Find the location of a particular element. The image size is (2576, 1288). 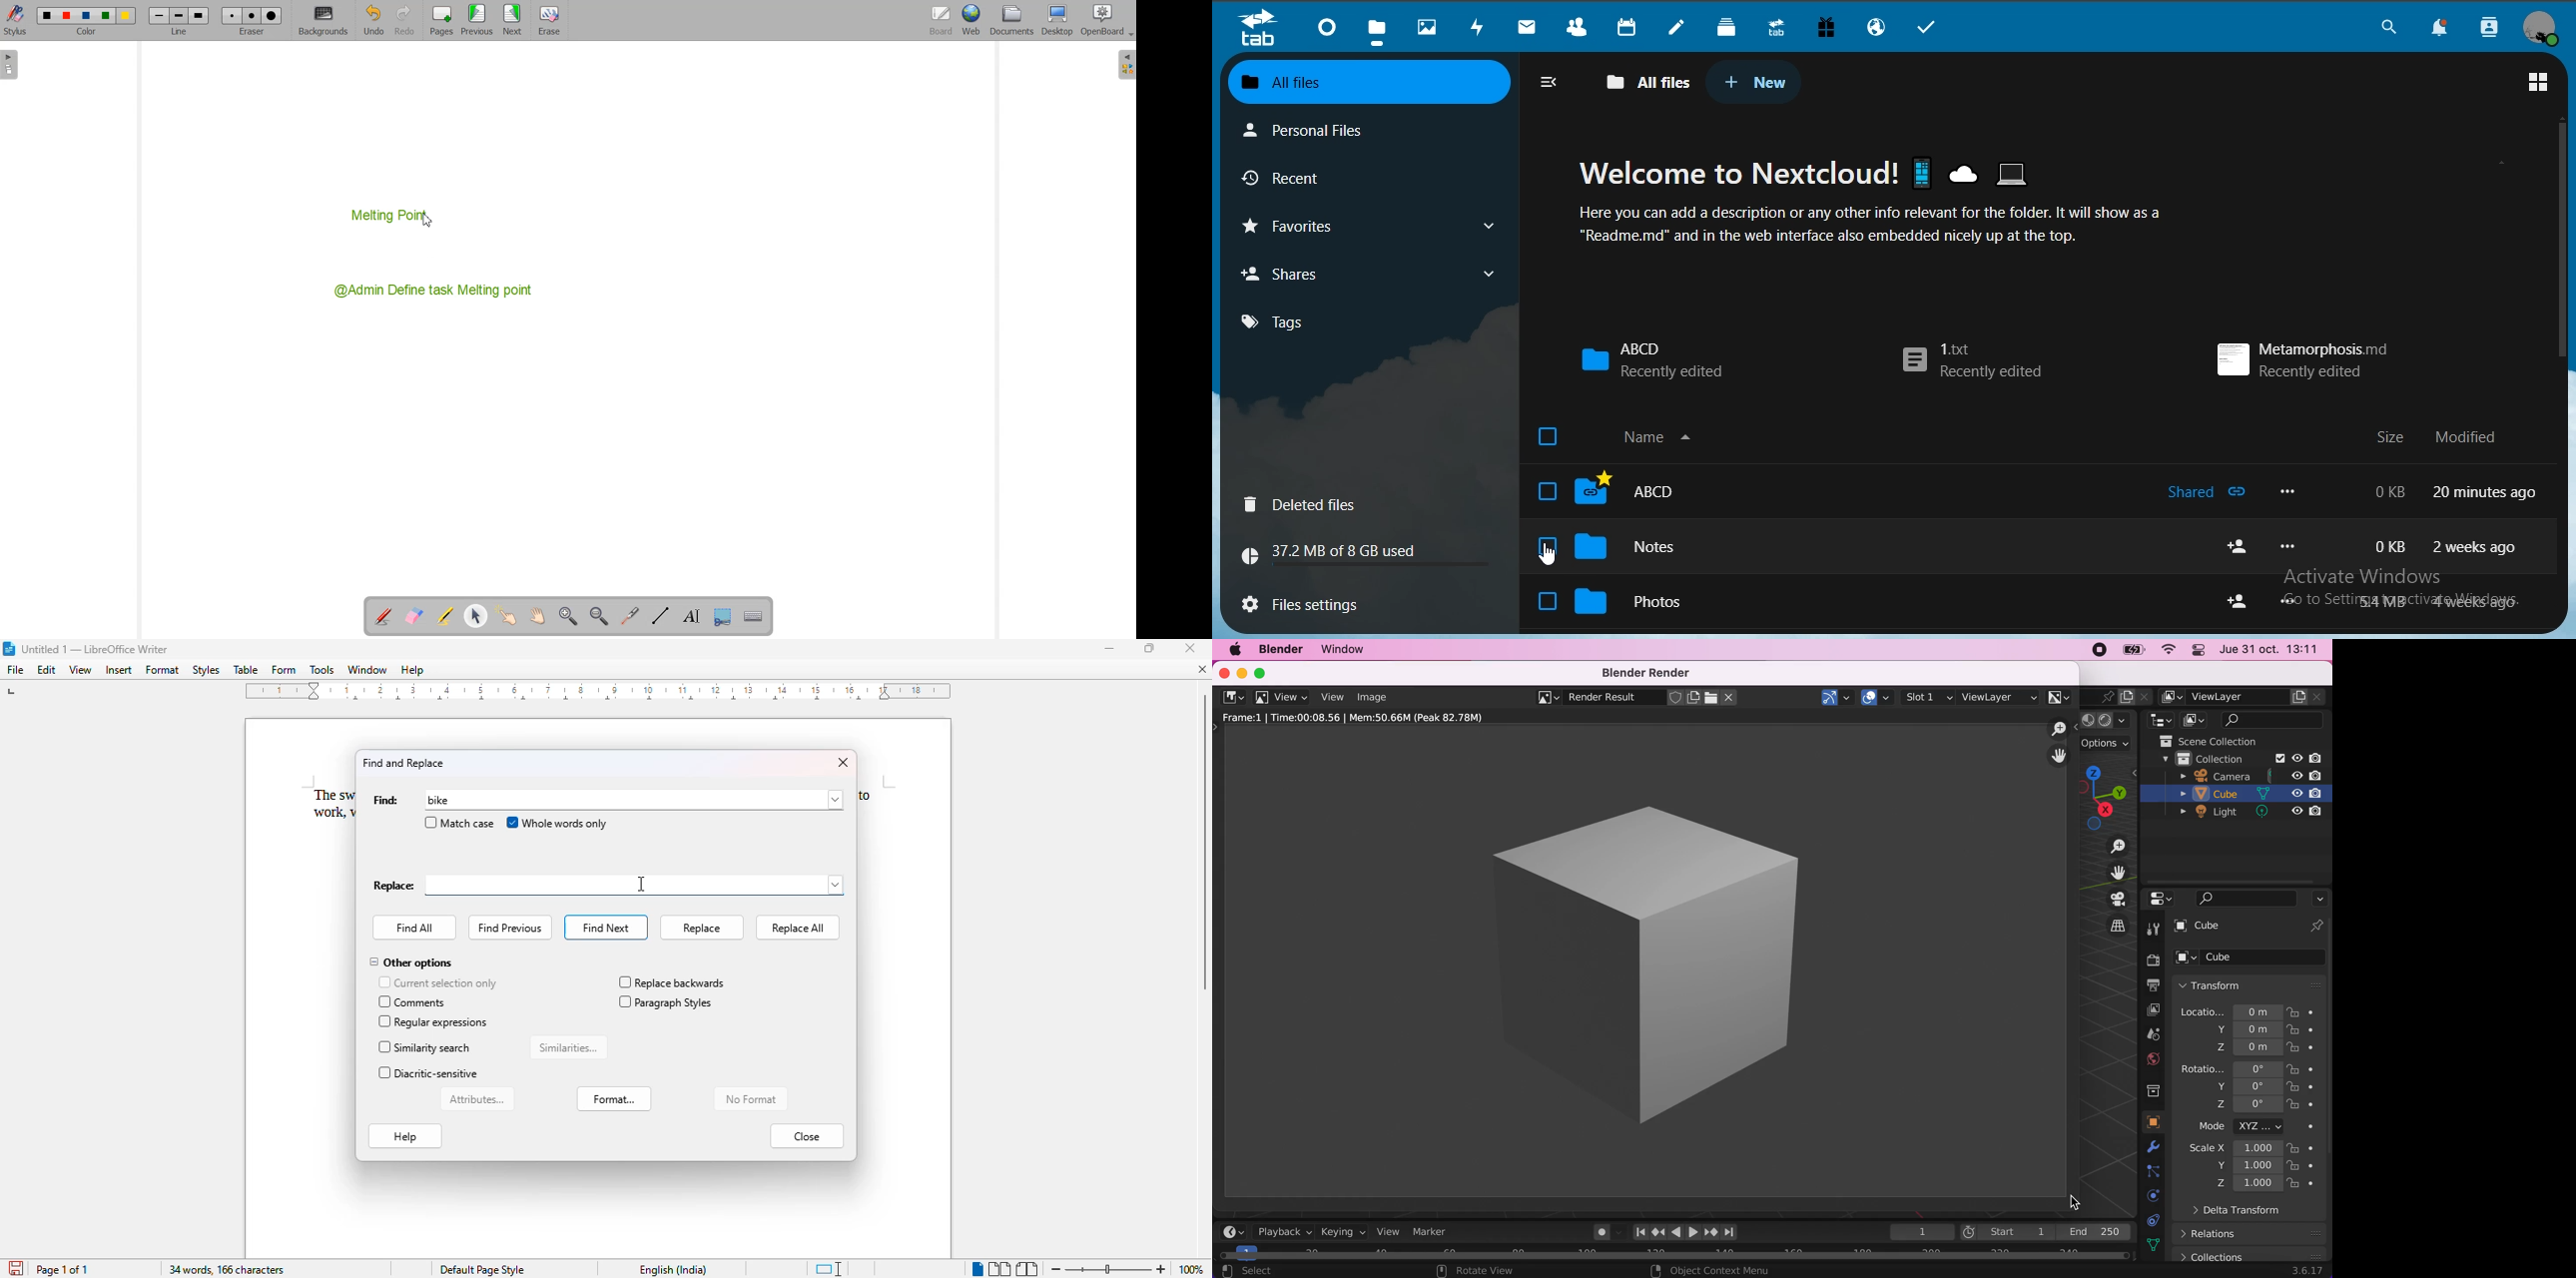

find:  is located at coordinates (386, 801).